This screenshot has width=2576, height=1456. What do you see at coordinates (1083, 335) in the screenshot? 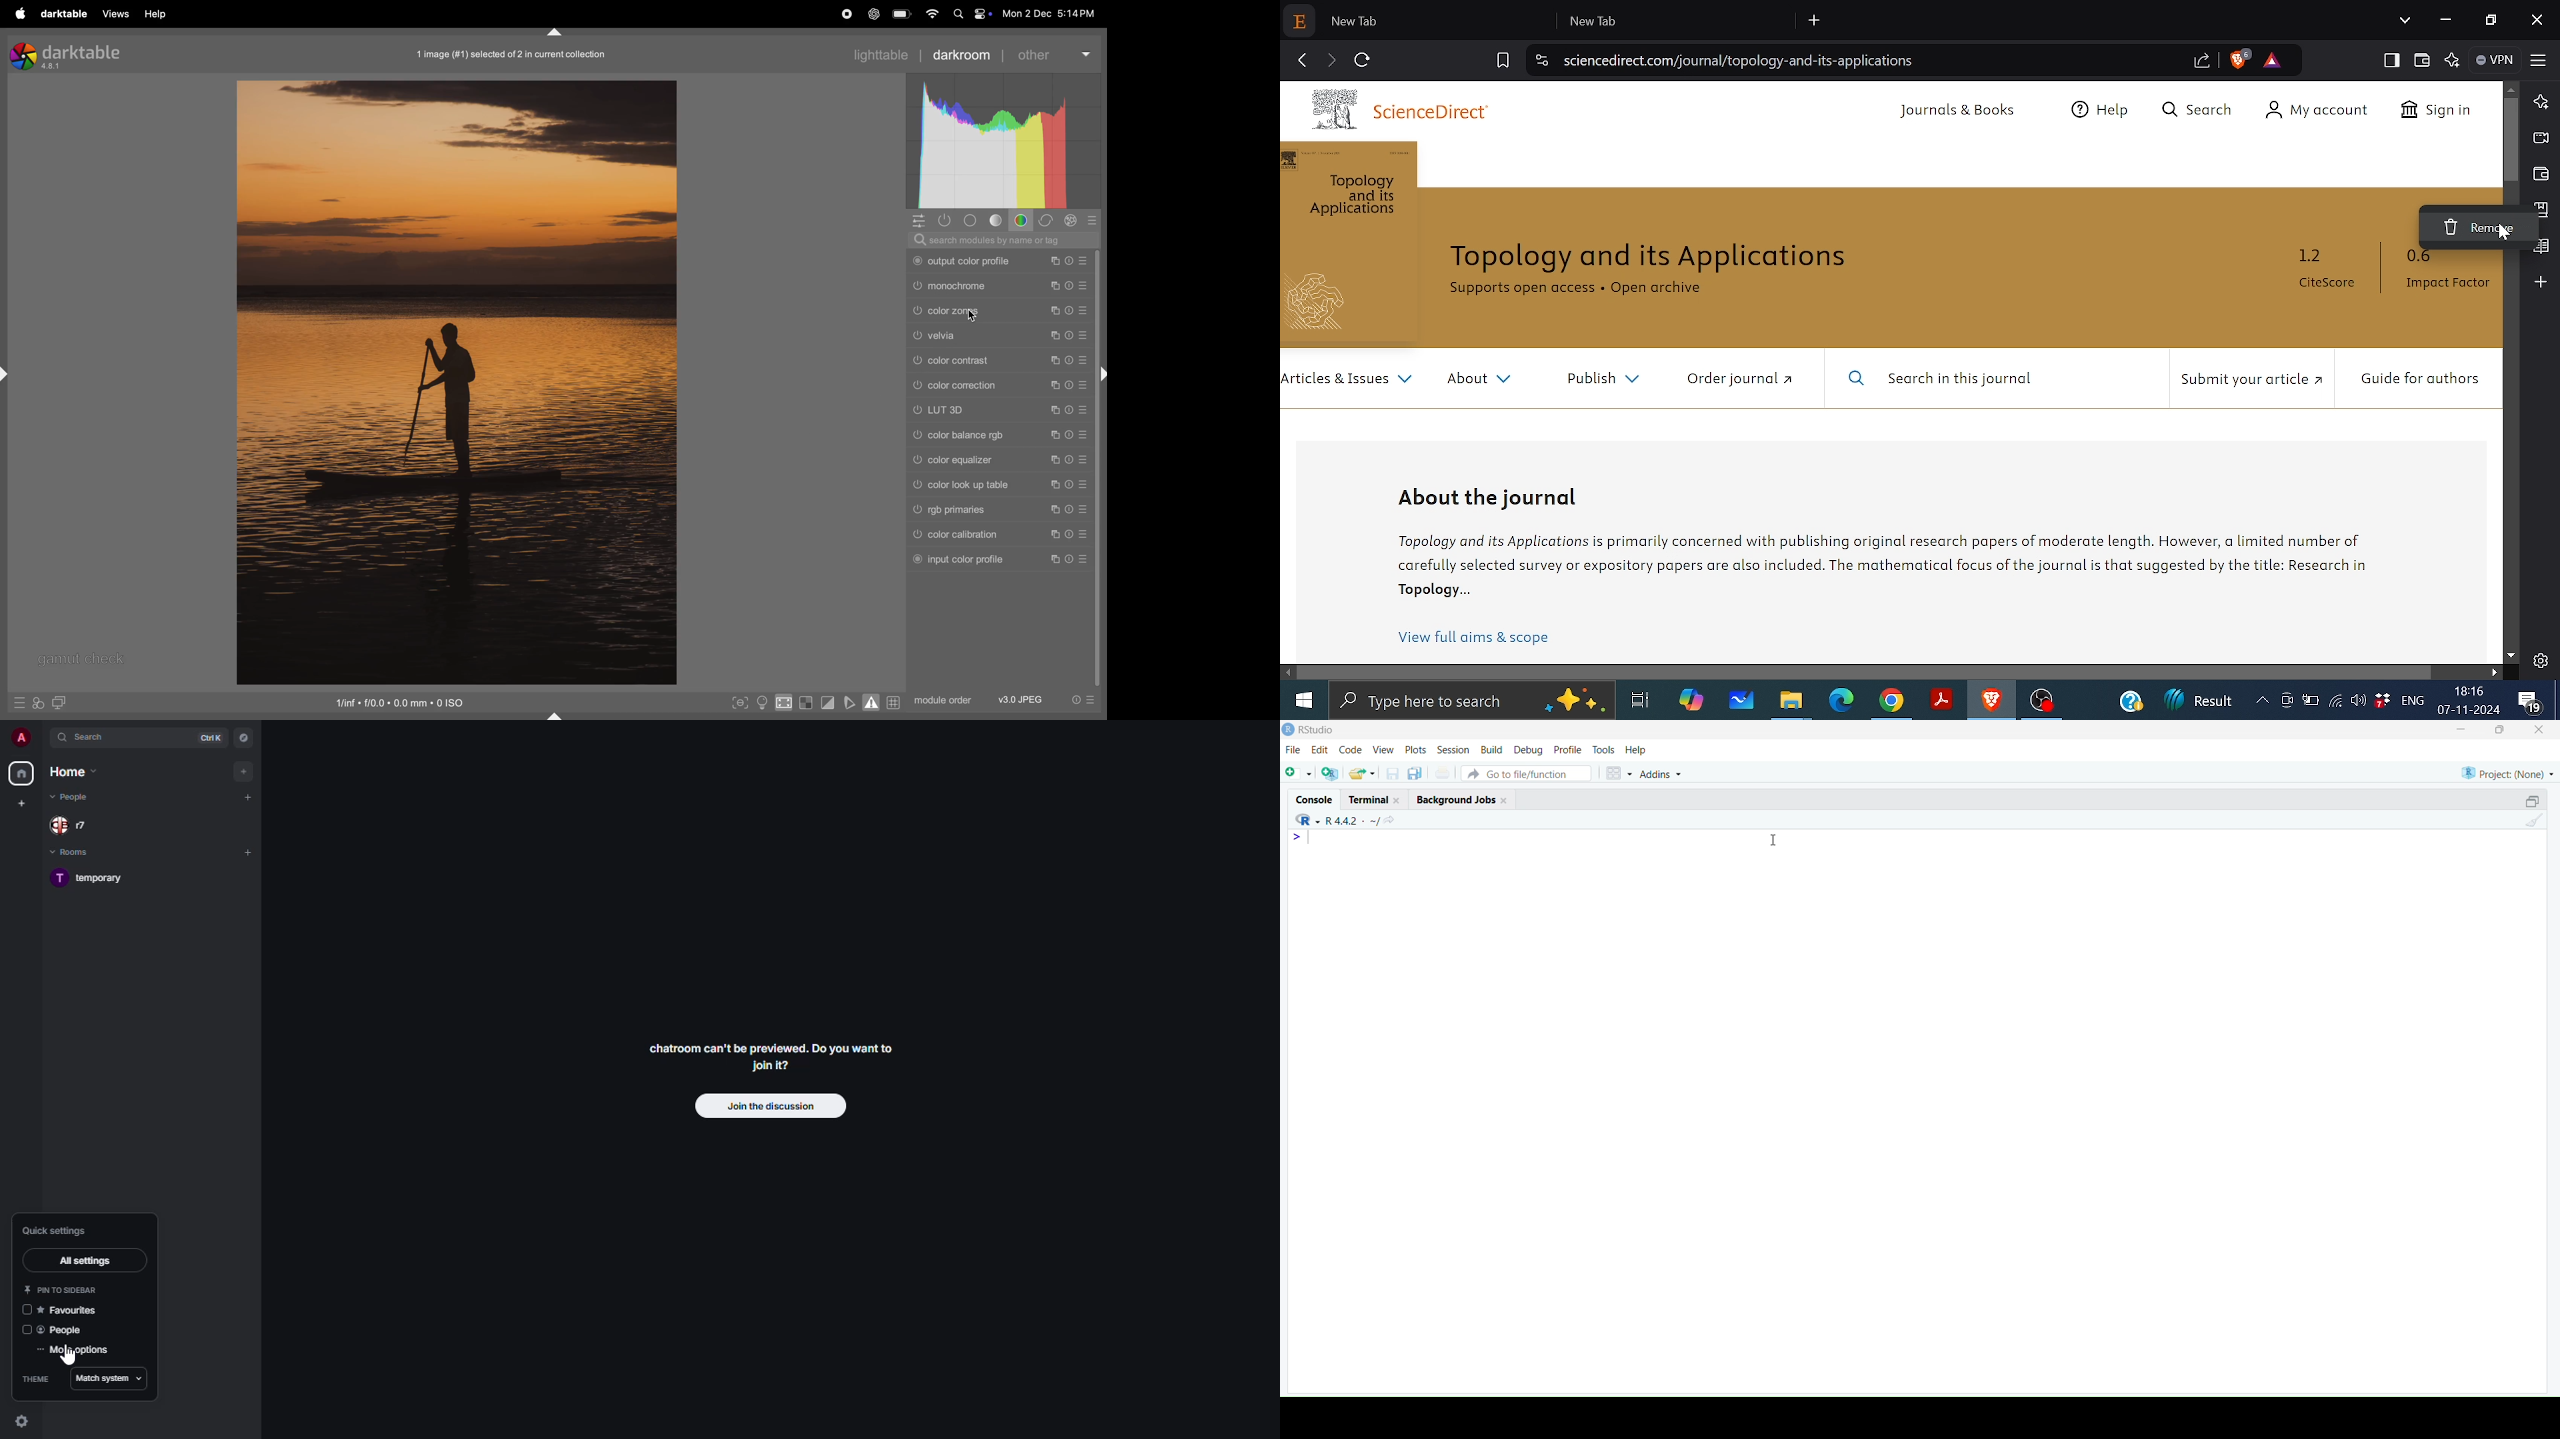
I see `Preset` at bounding box center [1083, 335].